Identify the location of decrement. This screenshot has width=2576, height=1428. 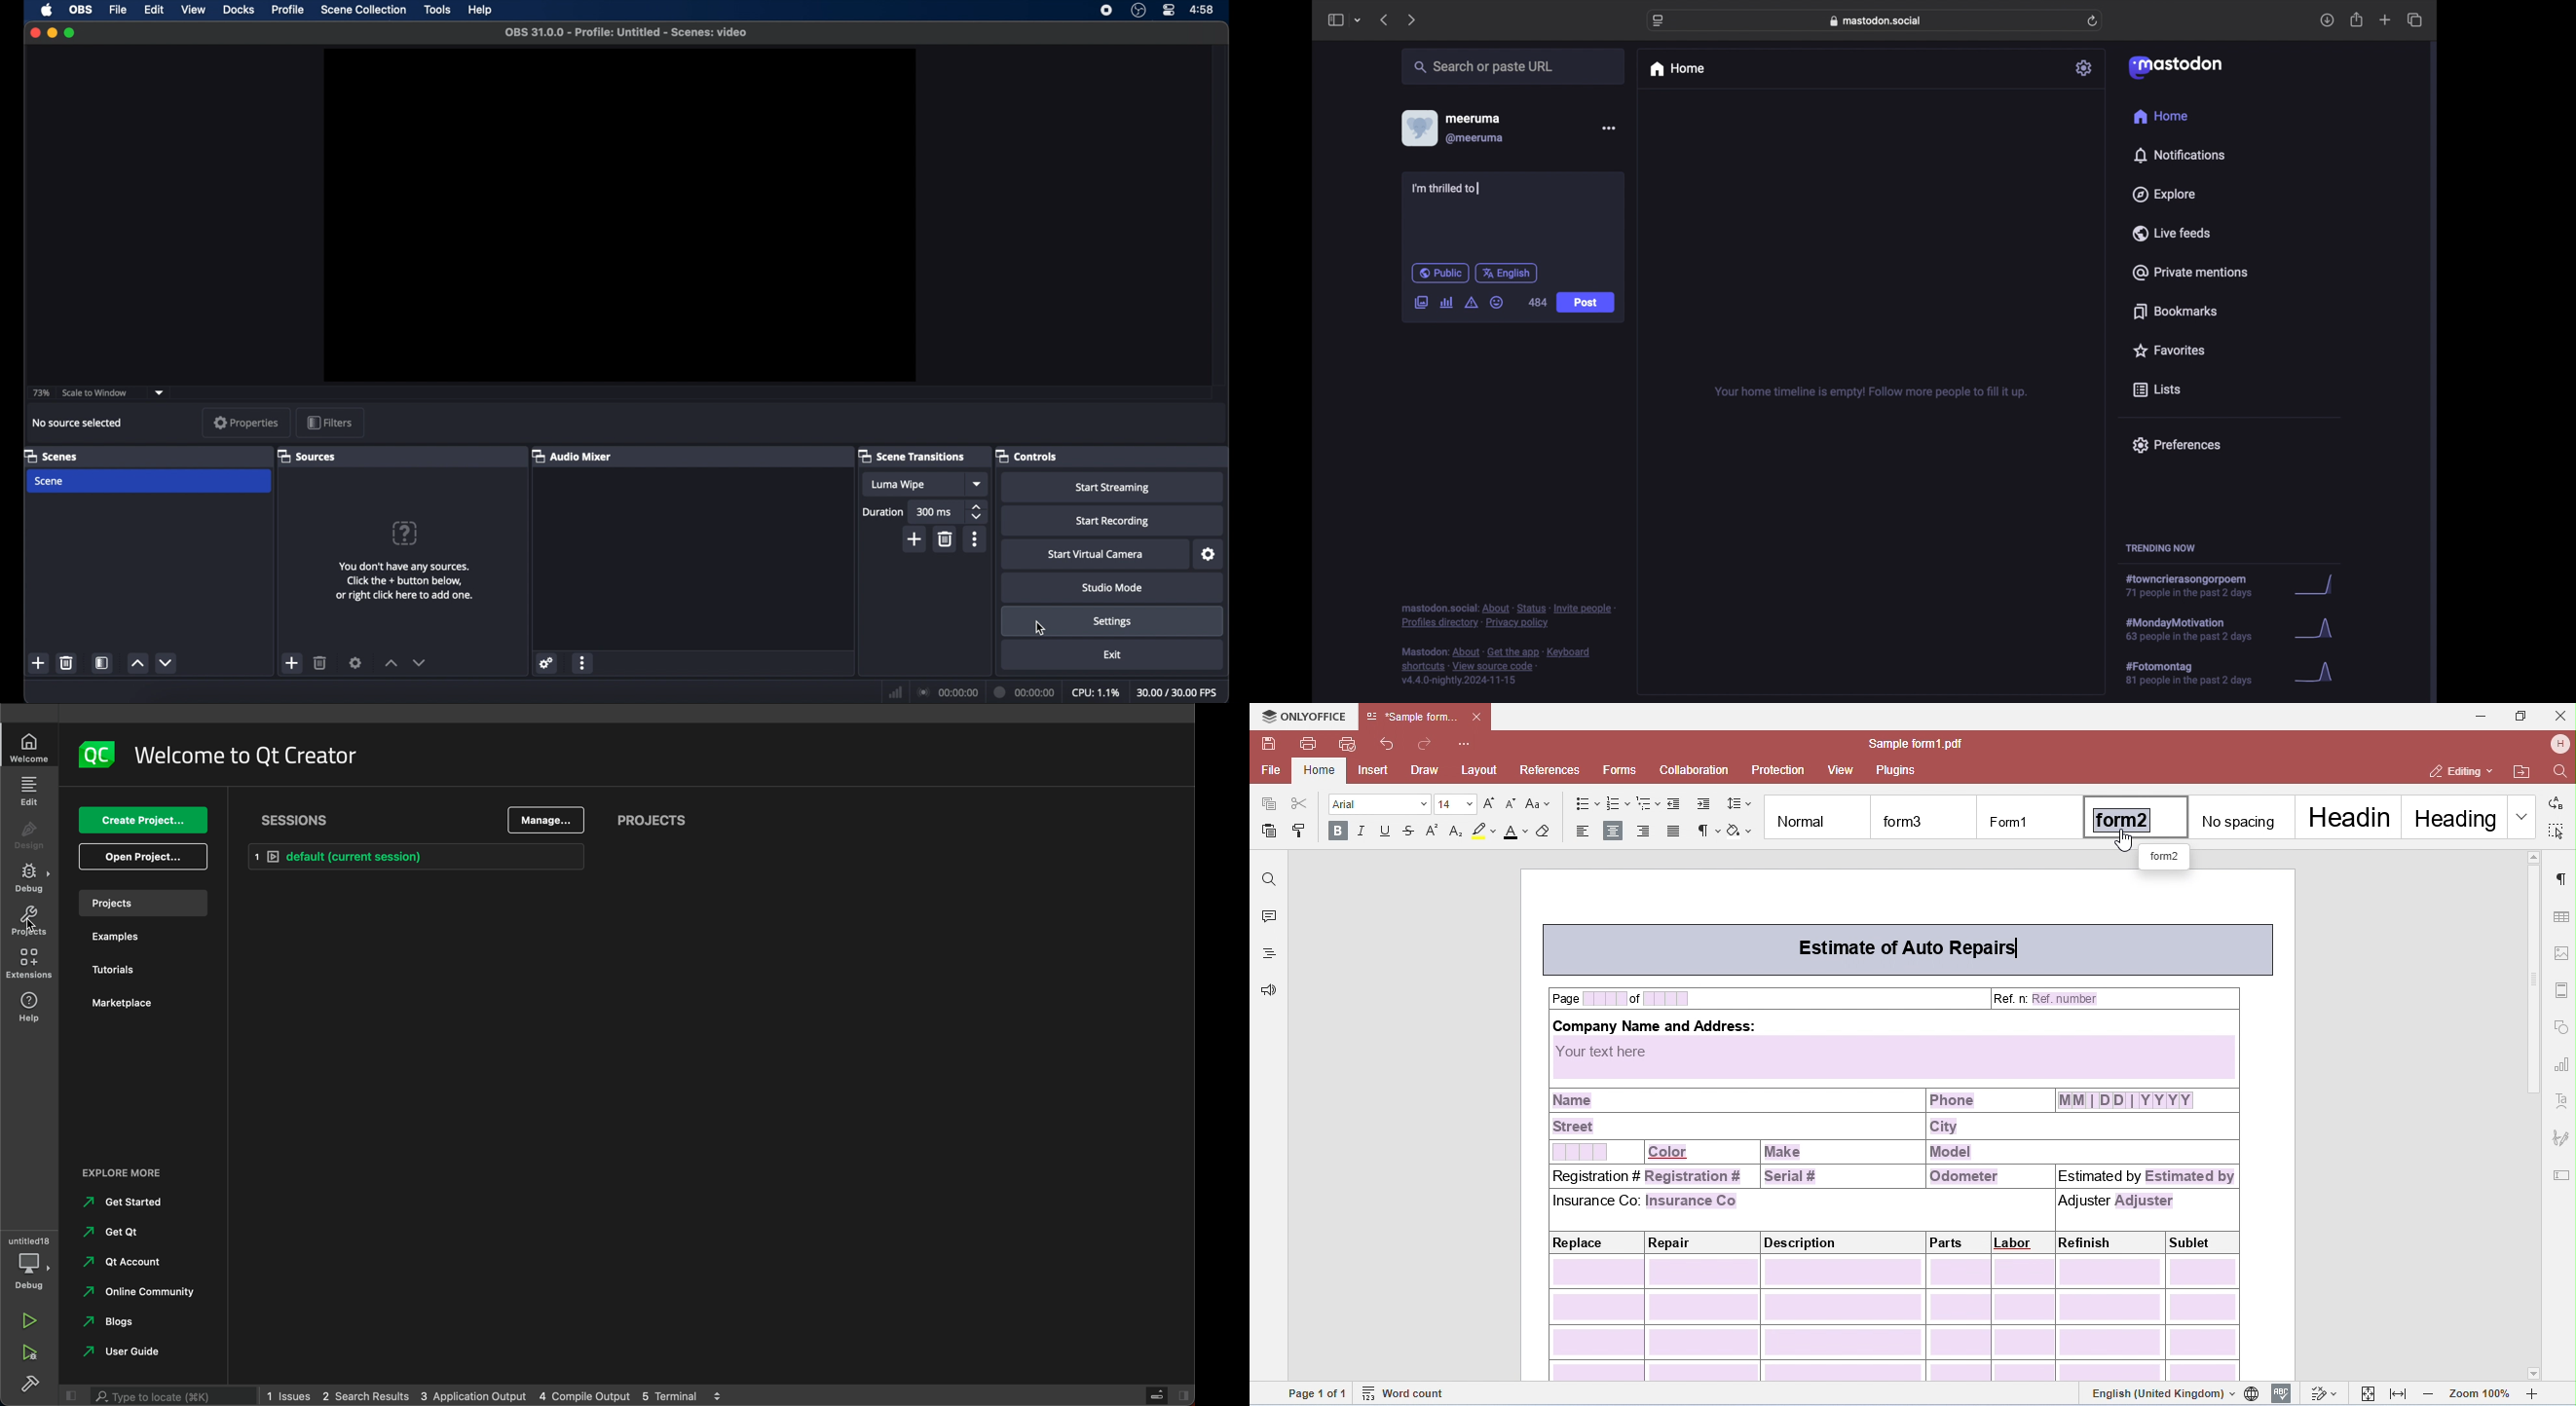
(167, 663).